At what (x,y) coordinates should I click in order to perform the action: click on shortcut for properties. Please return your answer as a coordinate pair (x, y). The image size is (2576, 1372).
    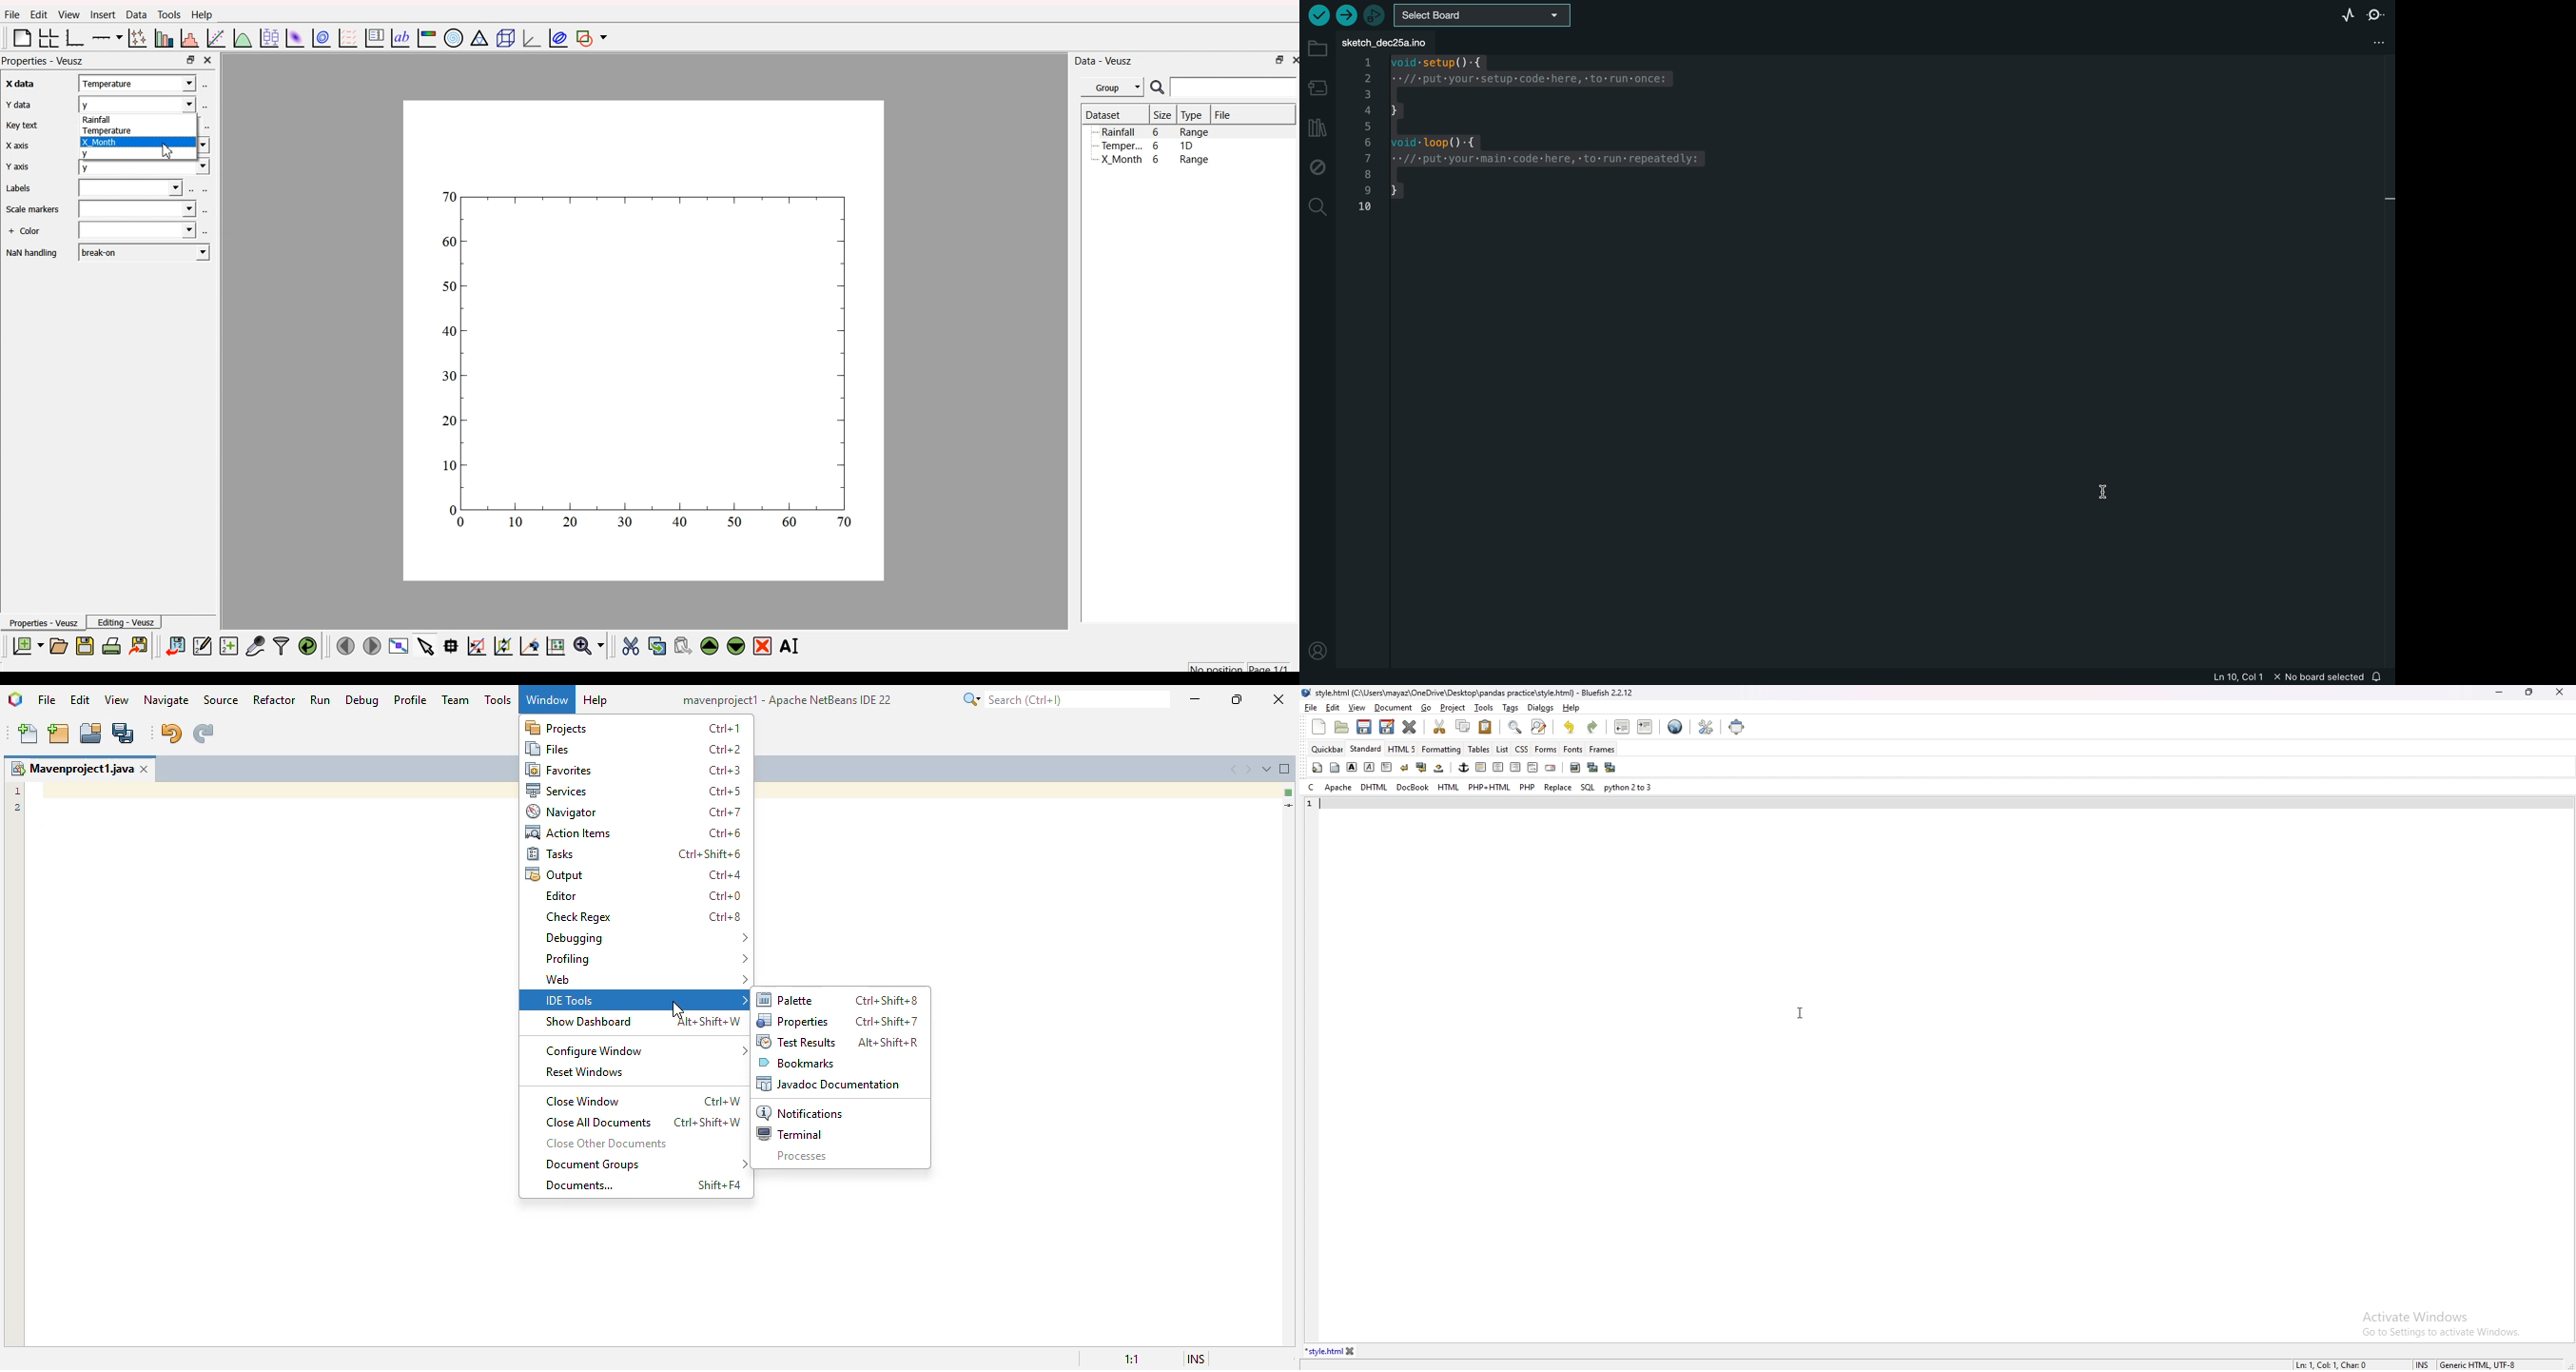
    Looking at the image, I should click on (886, 1020).